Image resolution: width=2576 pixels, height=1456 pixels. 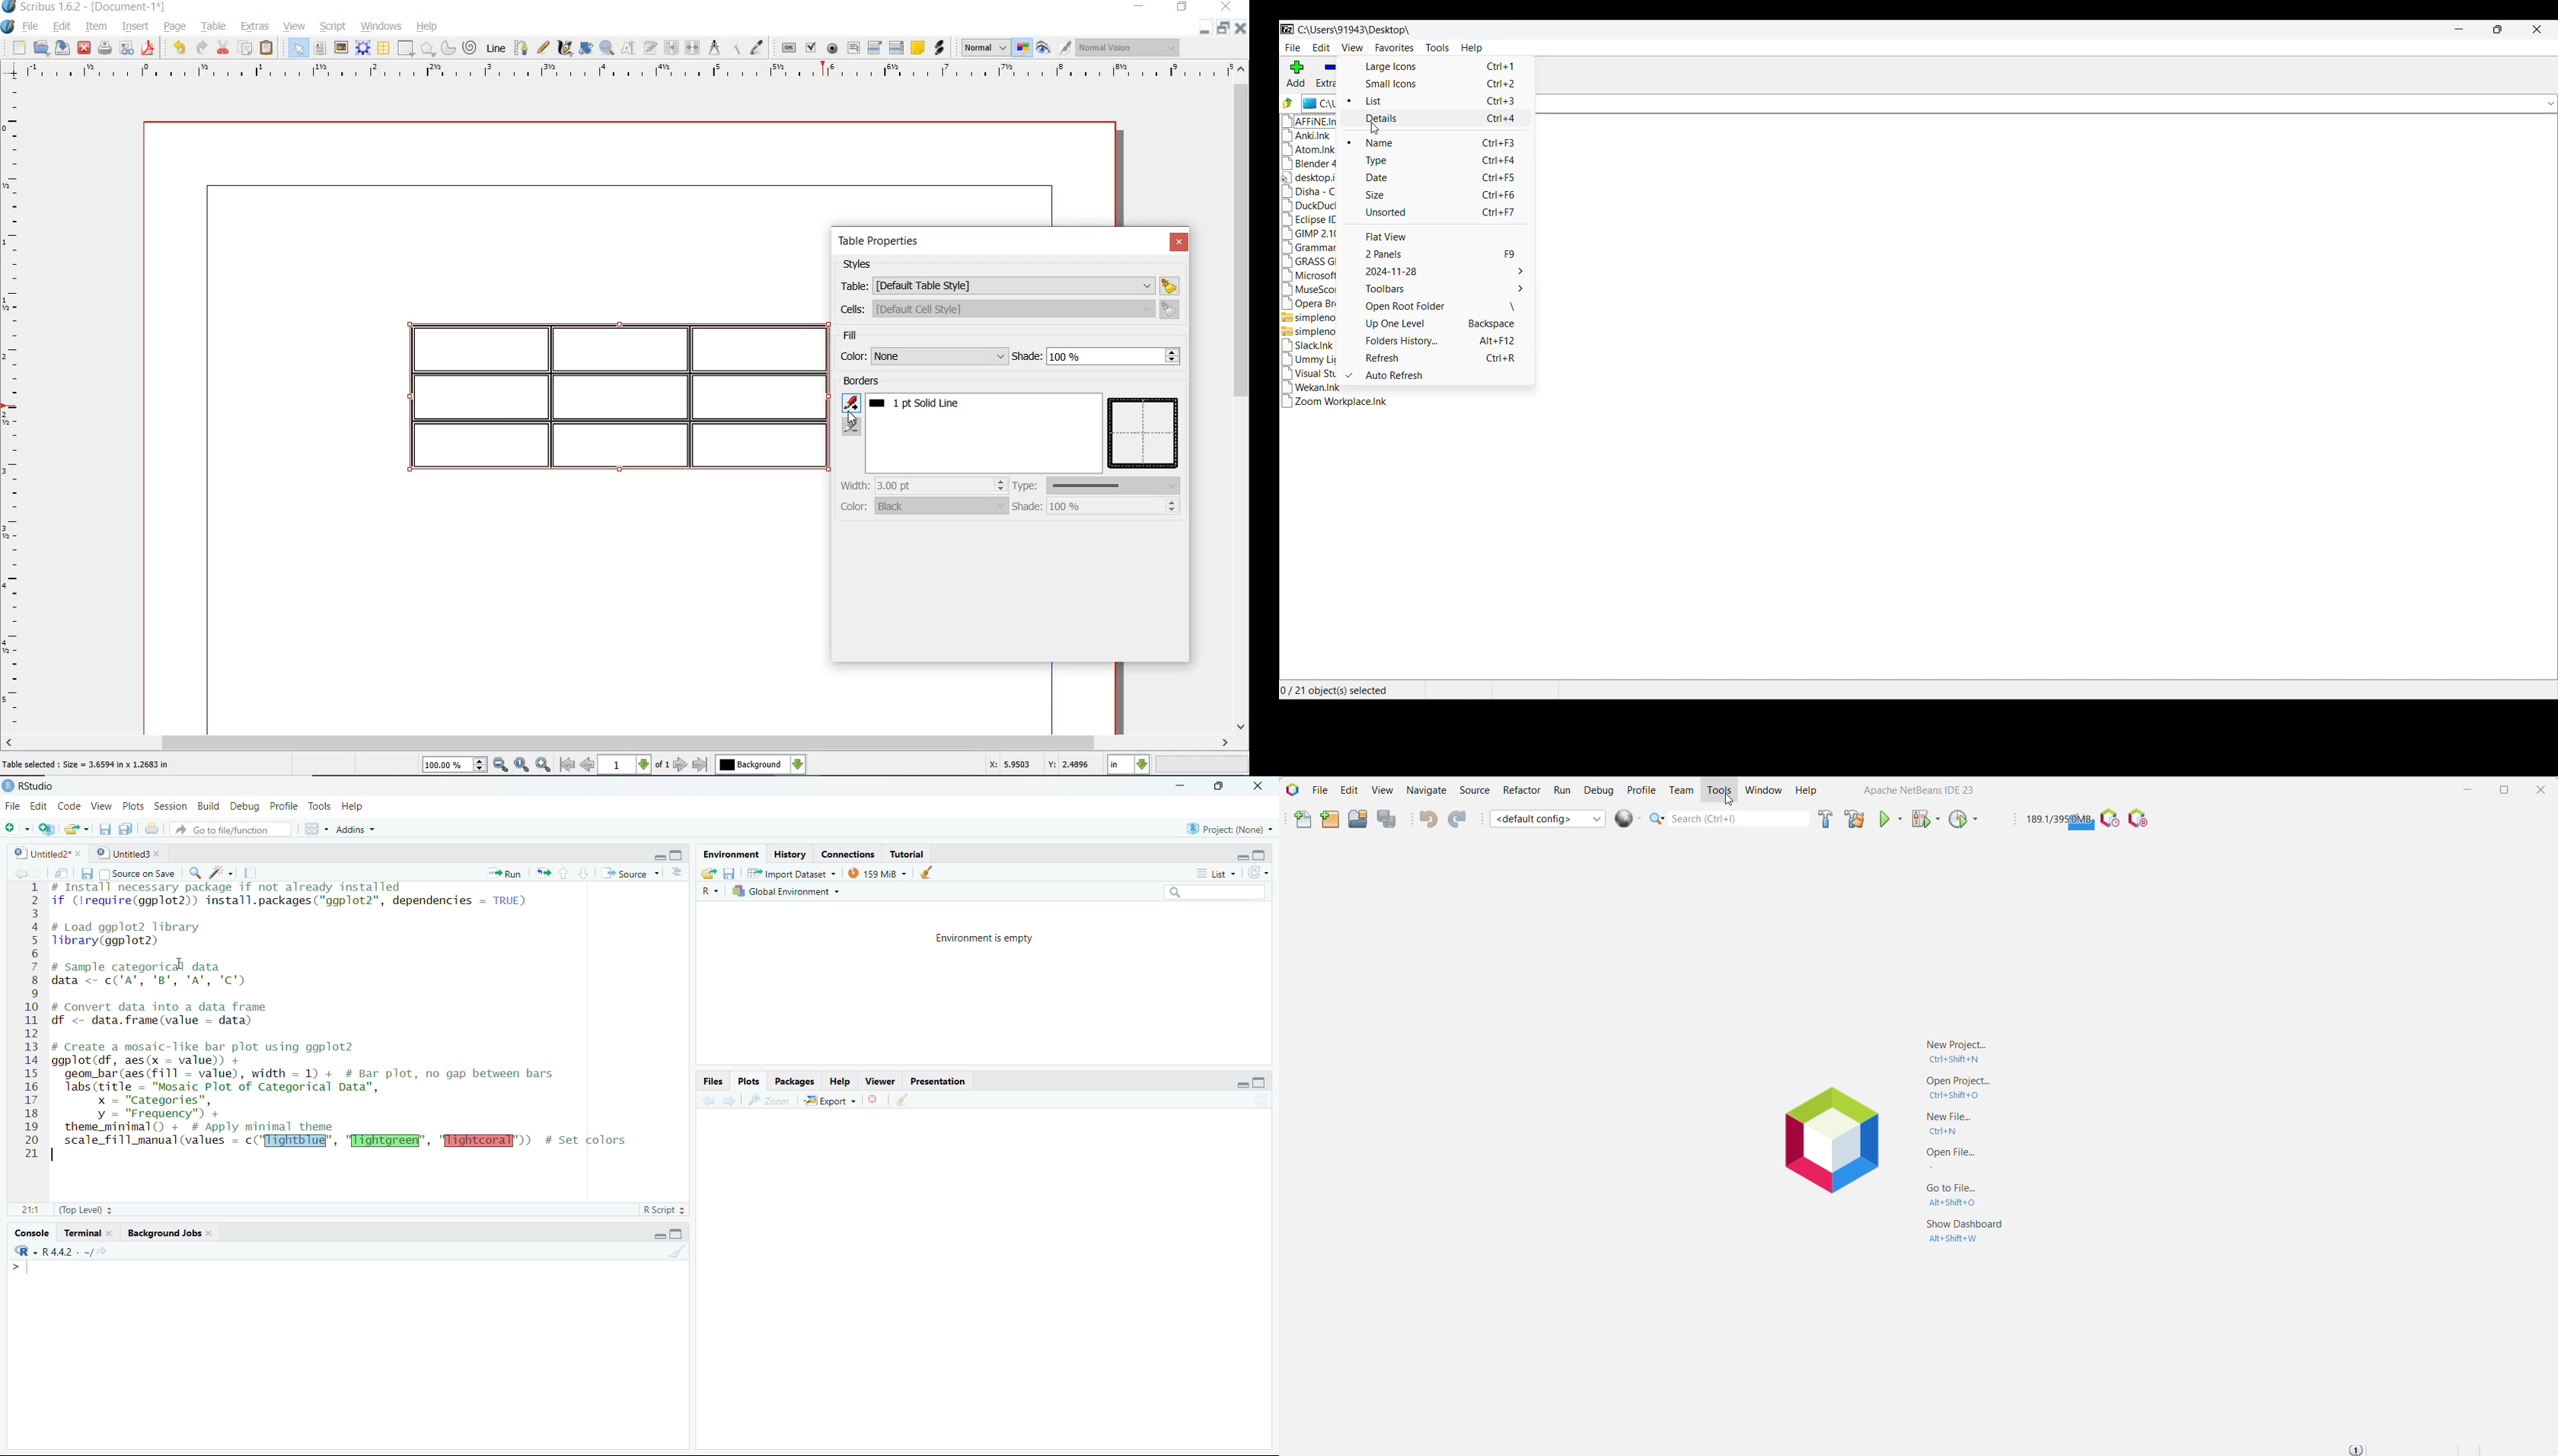 I want to click on scrollbar, so click(x=625, y=743).